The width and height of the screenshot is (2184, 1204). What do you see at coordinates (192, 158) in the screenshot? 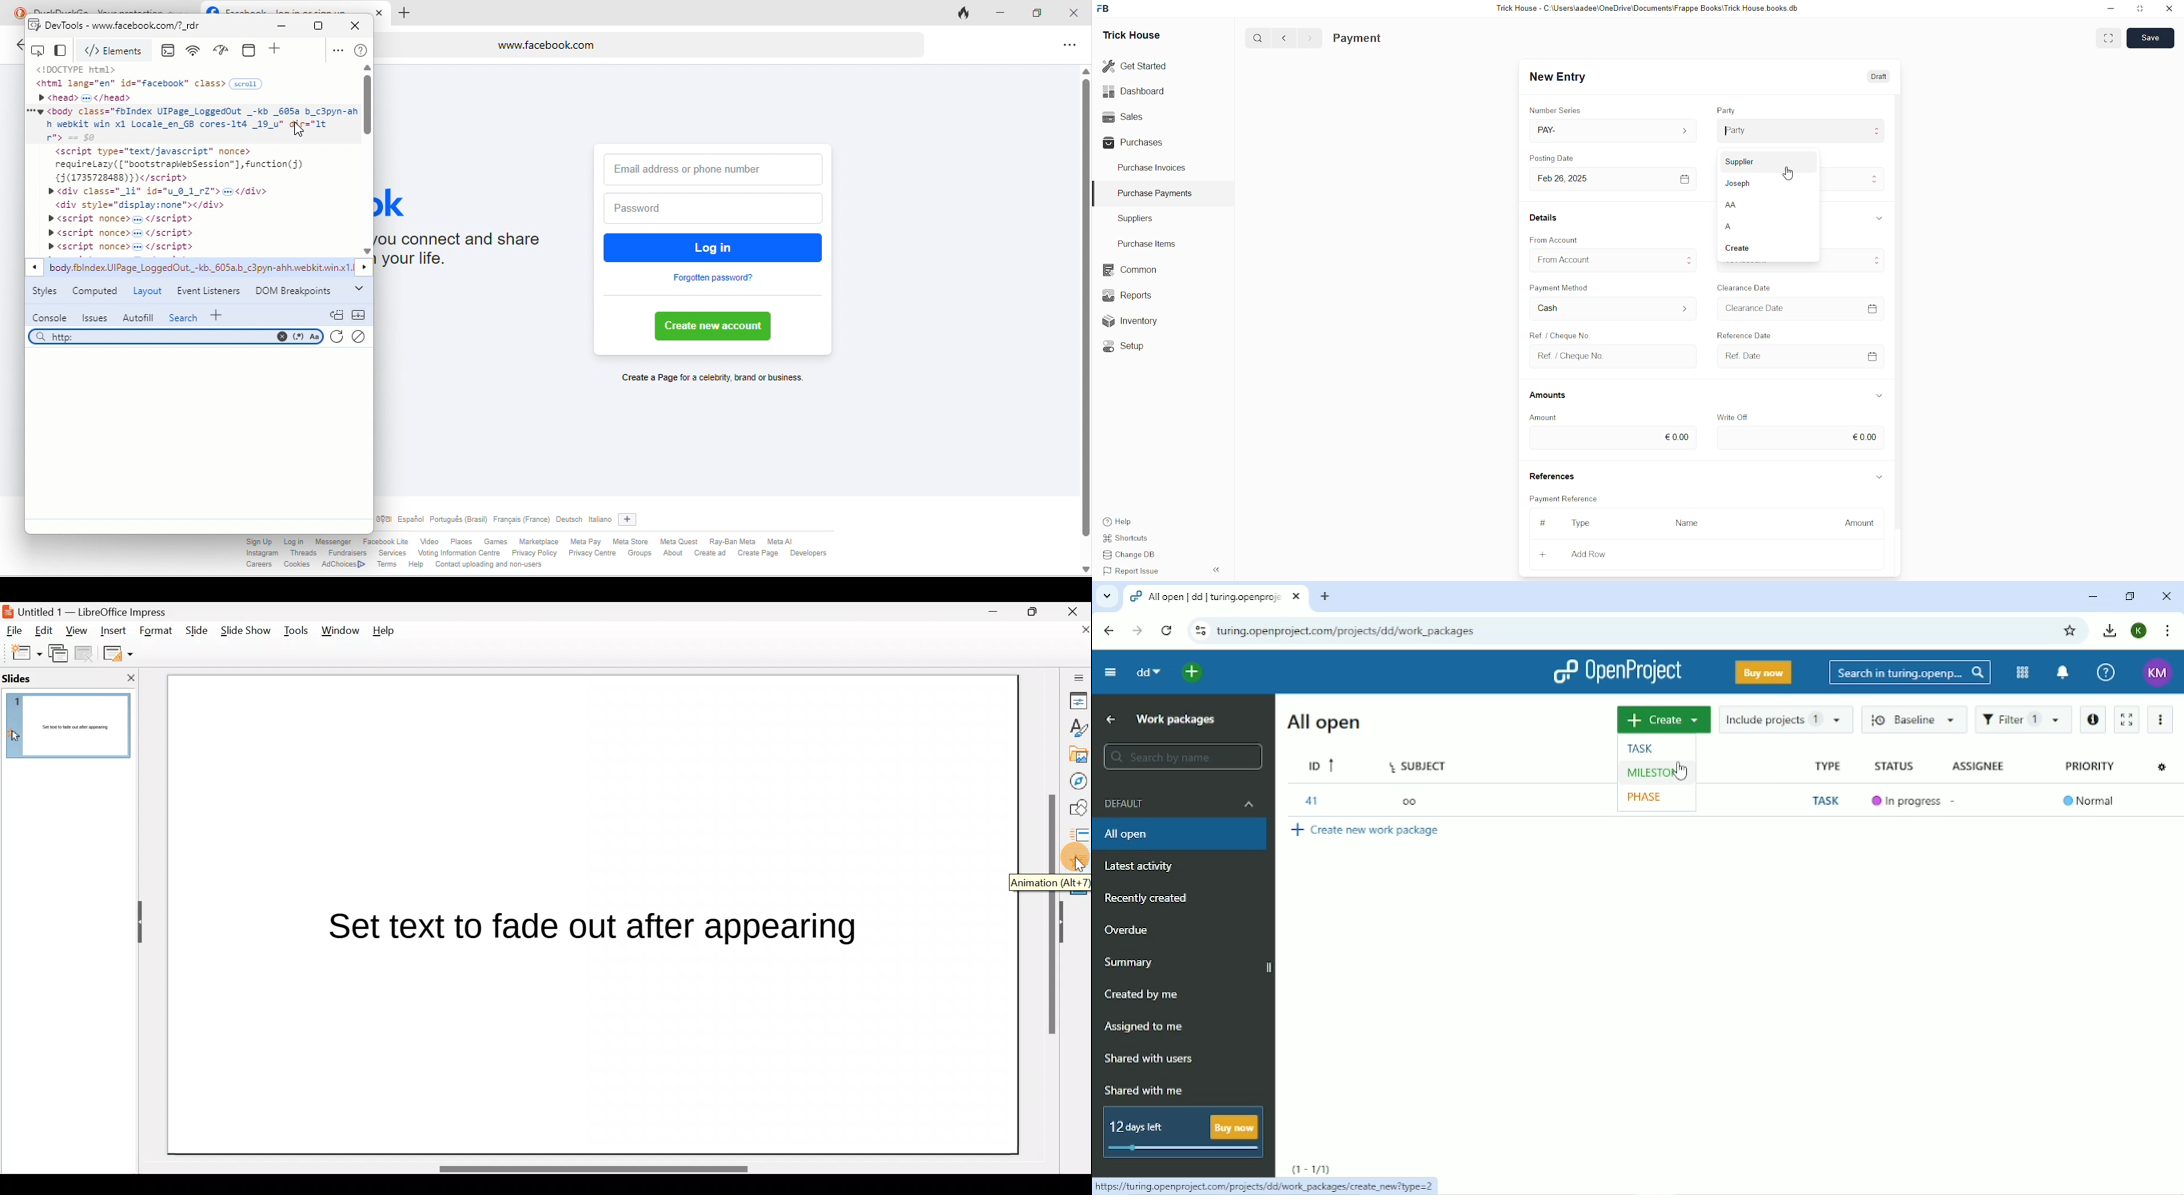
I see `<Doctype html><html lang="en" ide"facebook” class» (scrail» <head> ww </head>+ <body class="fbIndex UIPage_LoggedOut _-kb _605a b_c3pyn-ahh webkit win x1 Locale en_GB cores-1t4 _19u" "it> == 50<script types"text/Javascript” nonce>requireLazy(["bootstraphebsession*], function(3)13(1735728488)) </script>b <div class" _1i" ids"y_0_1_rZ"> cn </div><div styles"display:none"></div>» <script nonces as </script>» <script nonces a </script>» <script nonces a </script>` at bounding box center [192, 158].